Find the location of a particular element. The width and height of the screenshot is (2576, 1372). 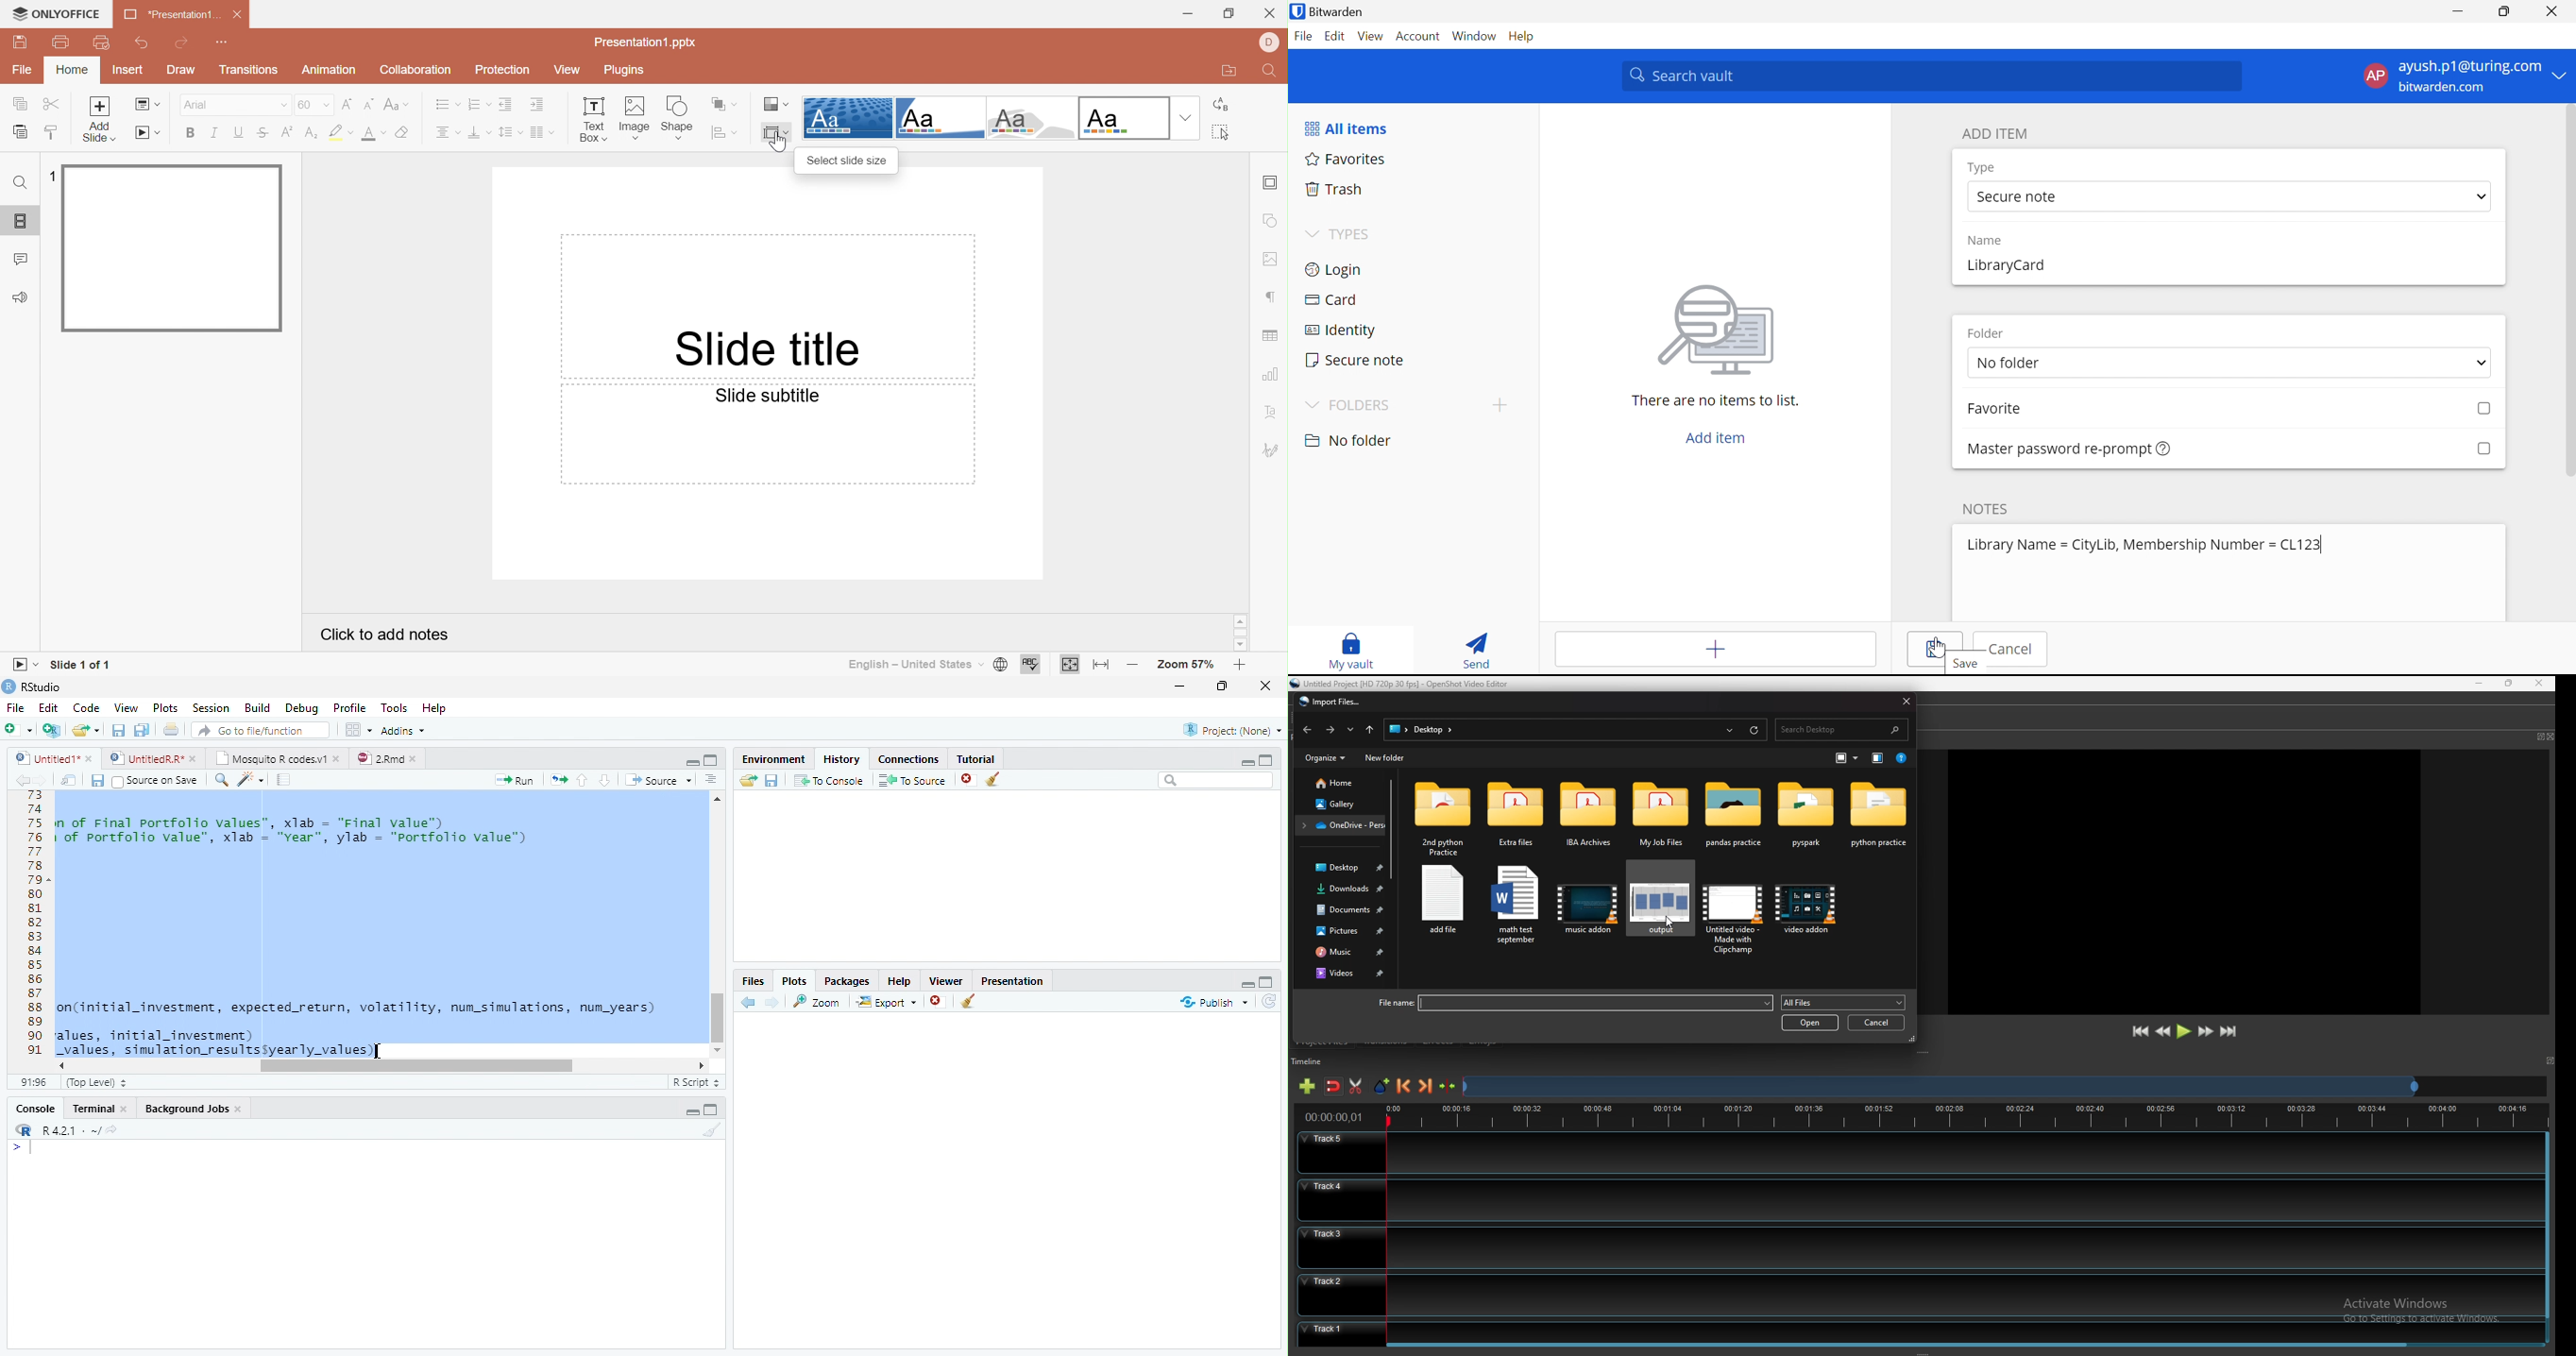

Close is located at coordinates (239, 15).